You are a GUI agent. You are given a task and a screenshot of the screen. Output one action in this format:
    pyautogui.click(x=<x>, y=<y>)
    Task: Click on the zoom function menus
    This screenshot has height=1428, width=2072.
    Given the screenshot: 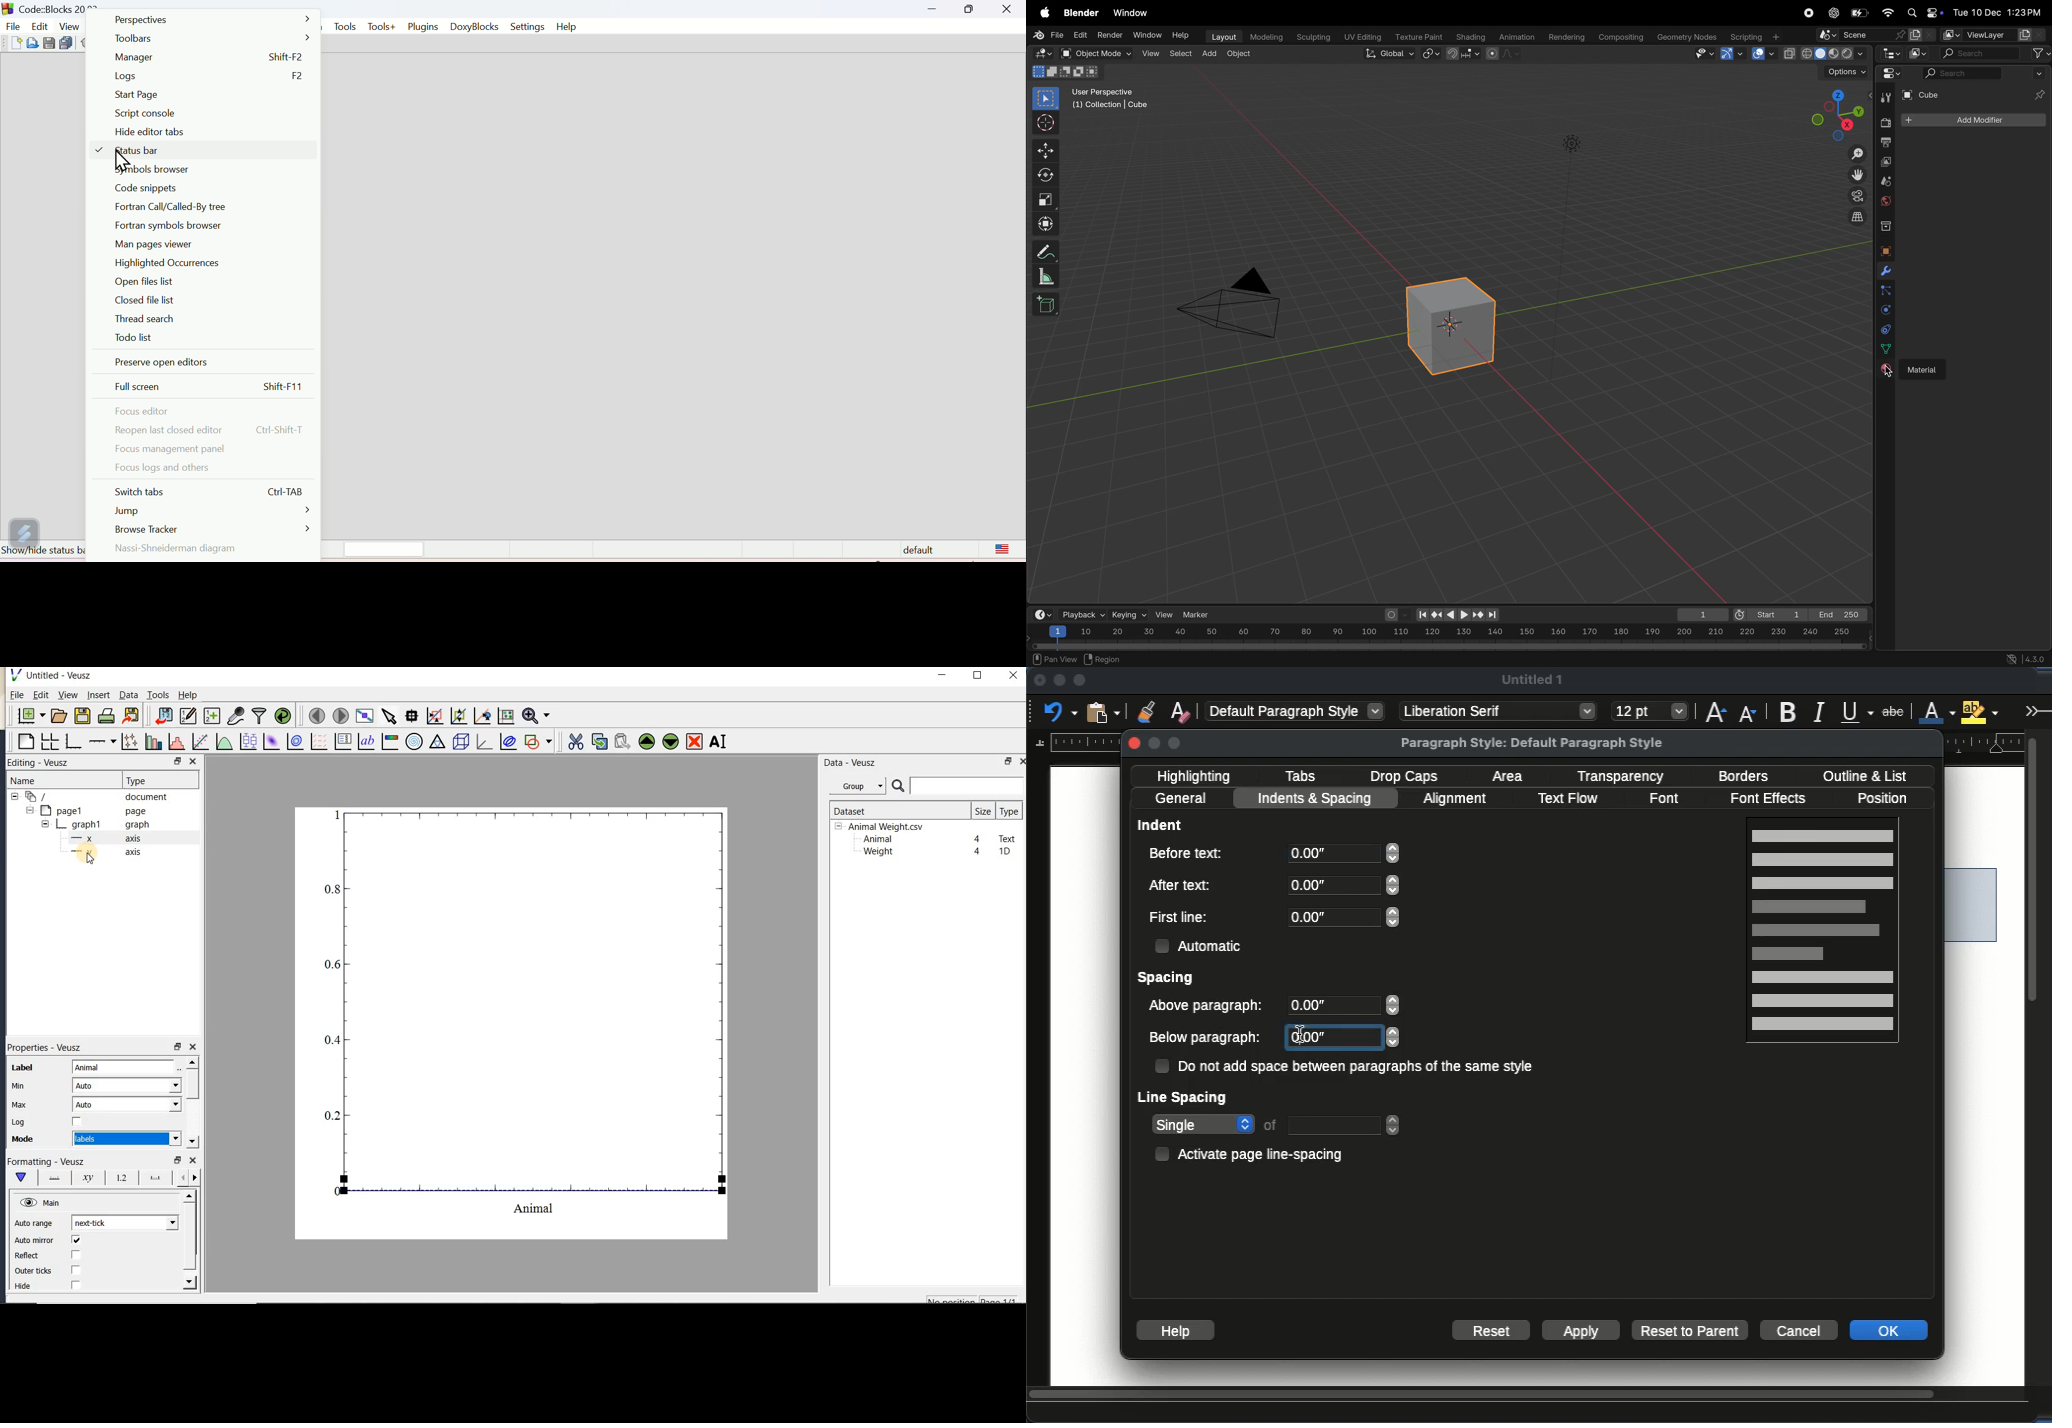 What is the action you would take?
    pyautogui.click(x=536, y=716)
    